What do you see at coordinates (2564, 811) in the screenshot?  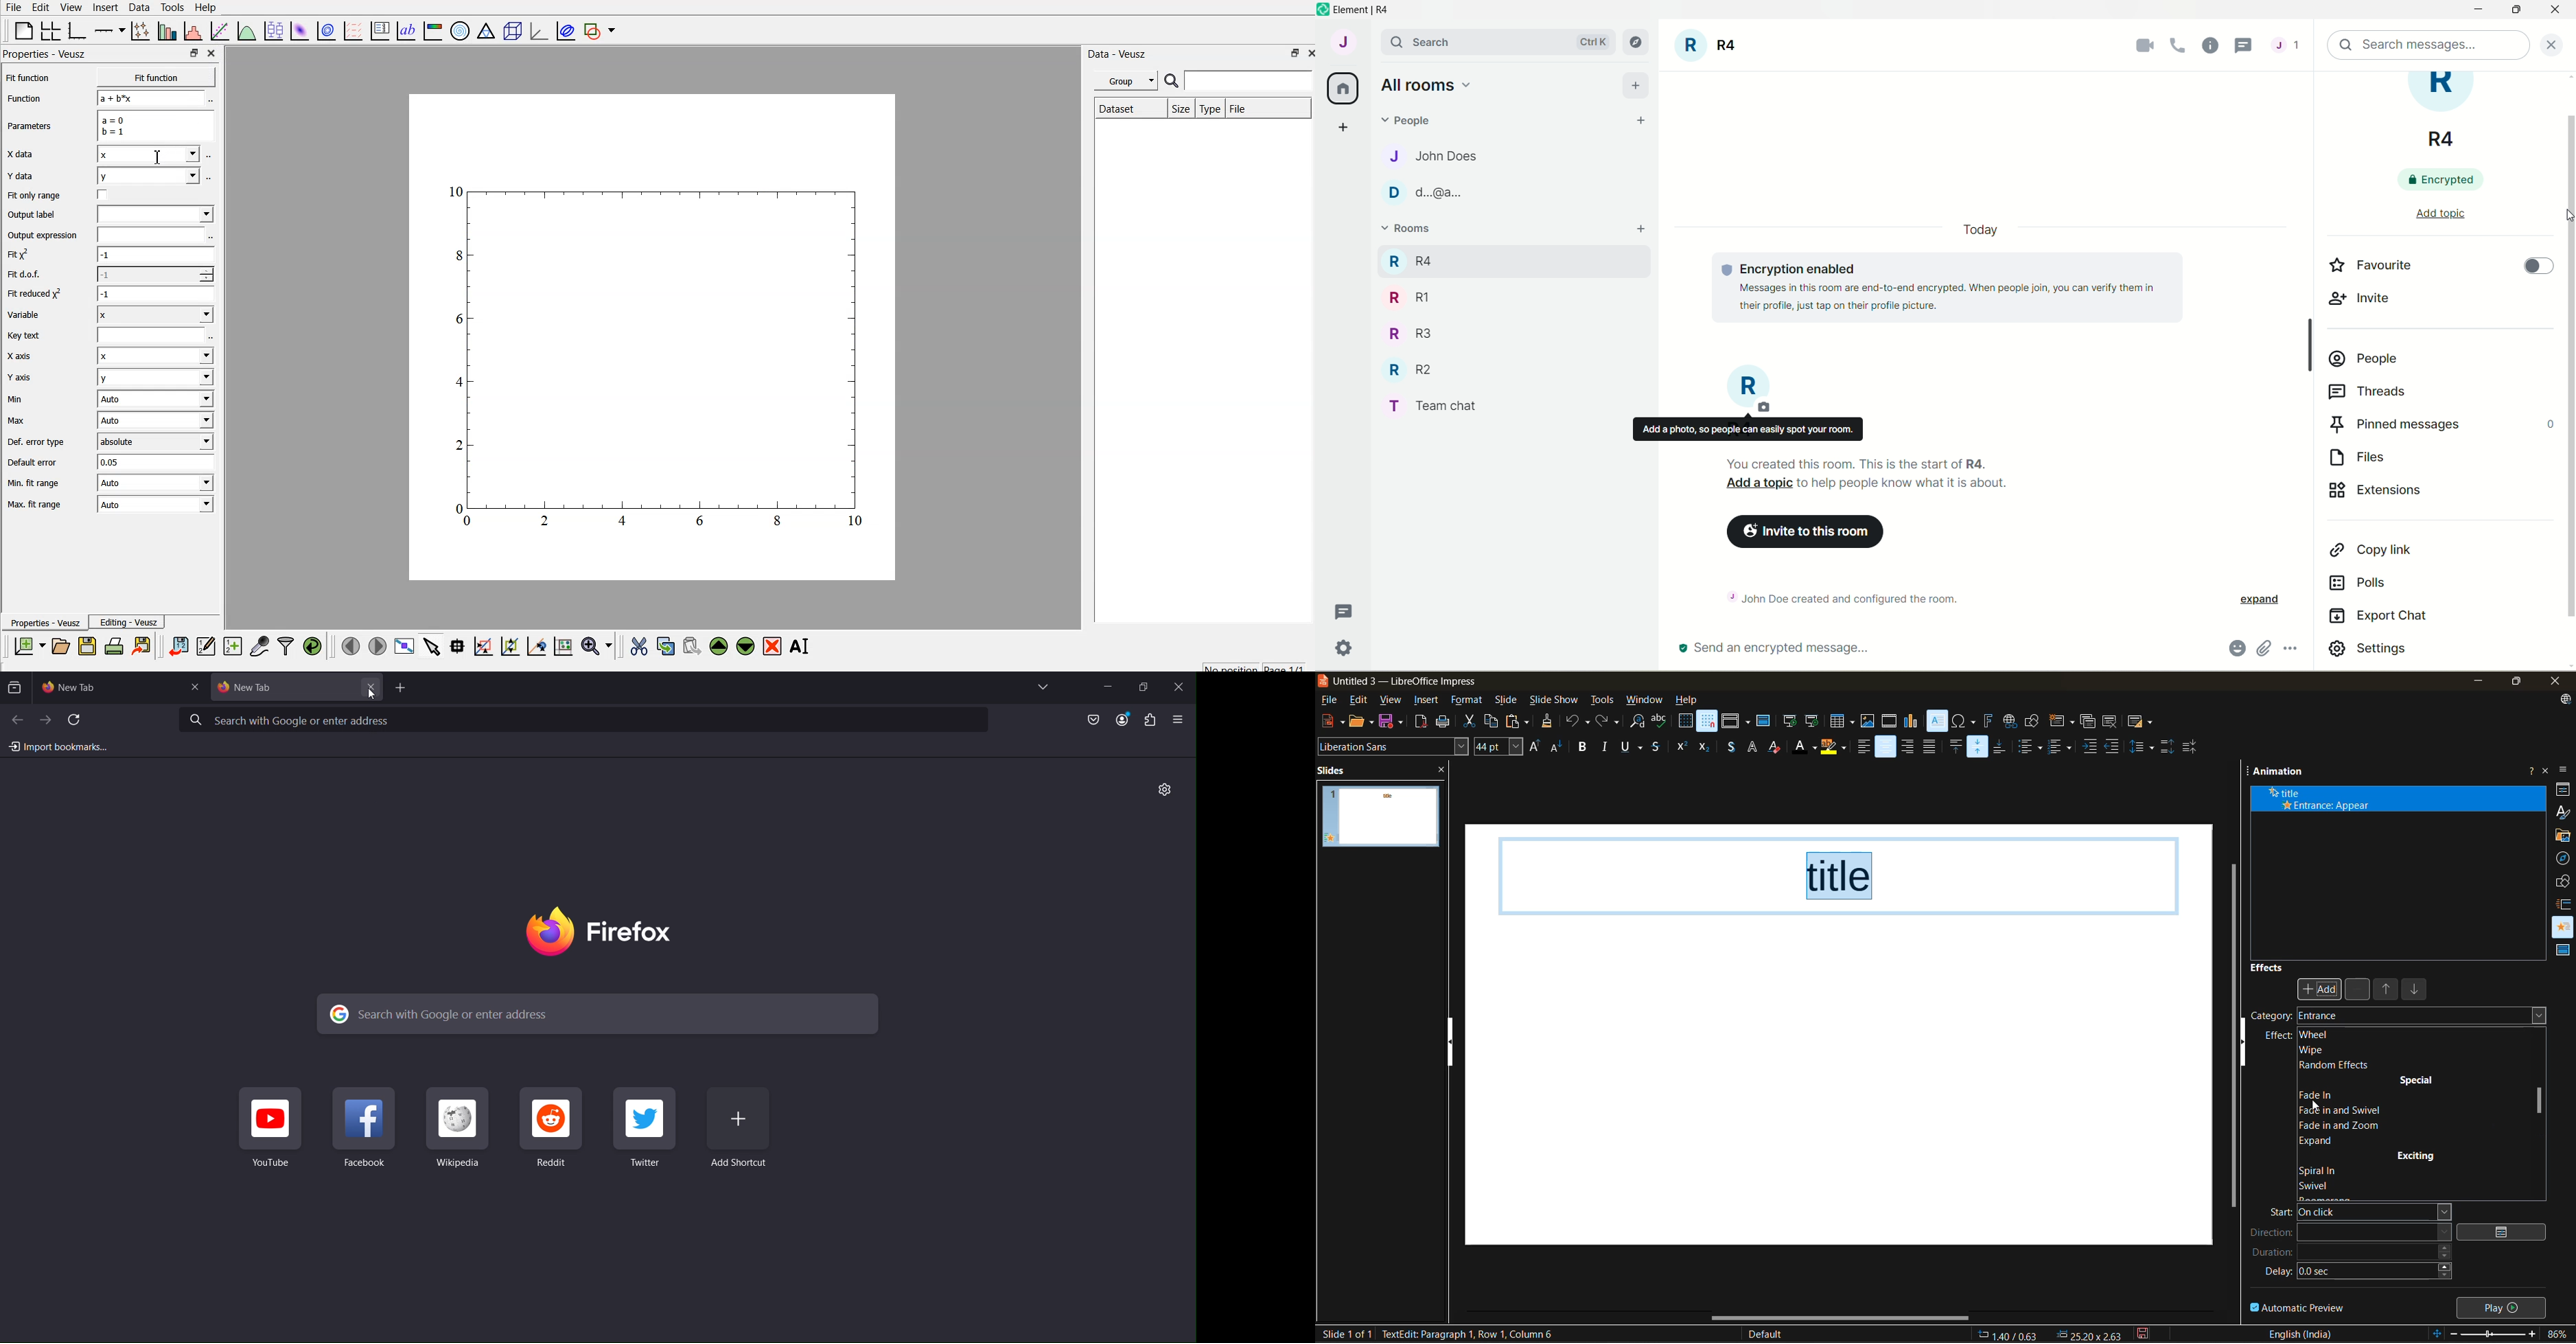 I see `styles` at bounding box center [2564, 811].